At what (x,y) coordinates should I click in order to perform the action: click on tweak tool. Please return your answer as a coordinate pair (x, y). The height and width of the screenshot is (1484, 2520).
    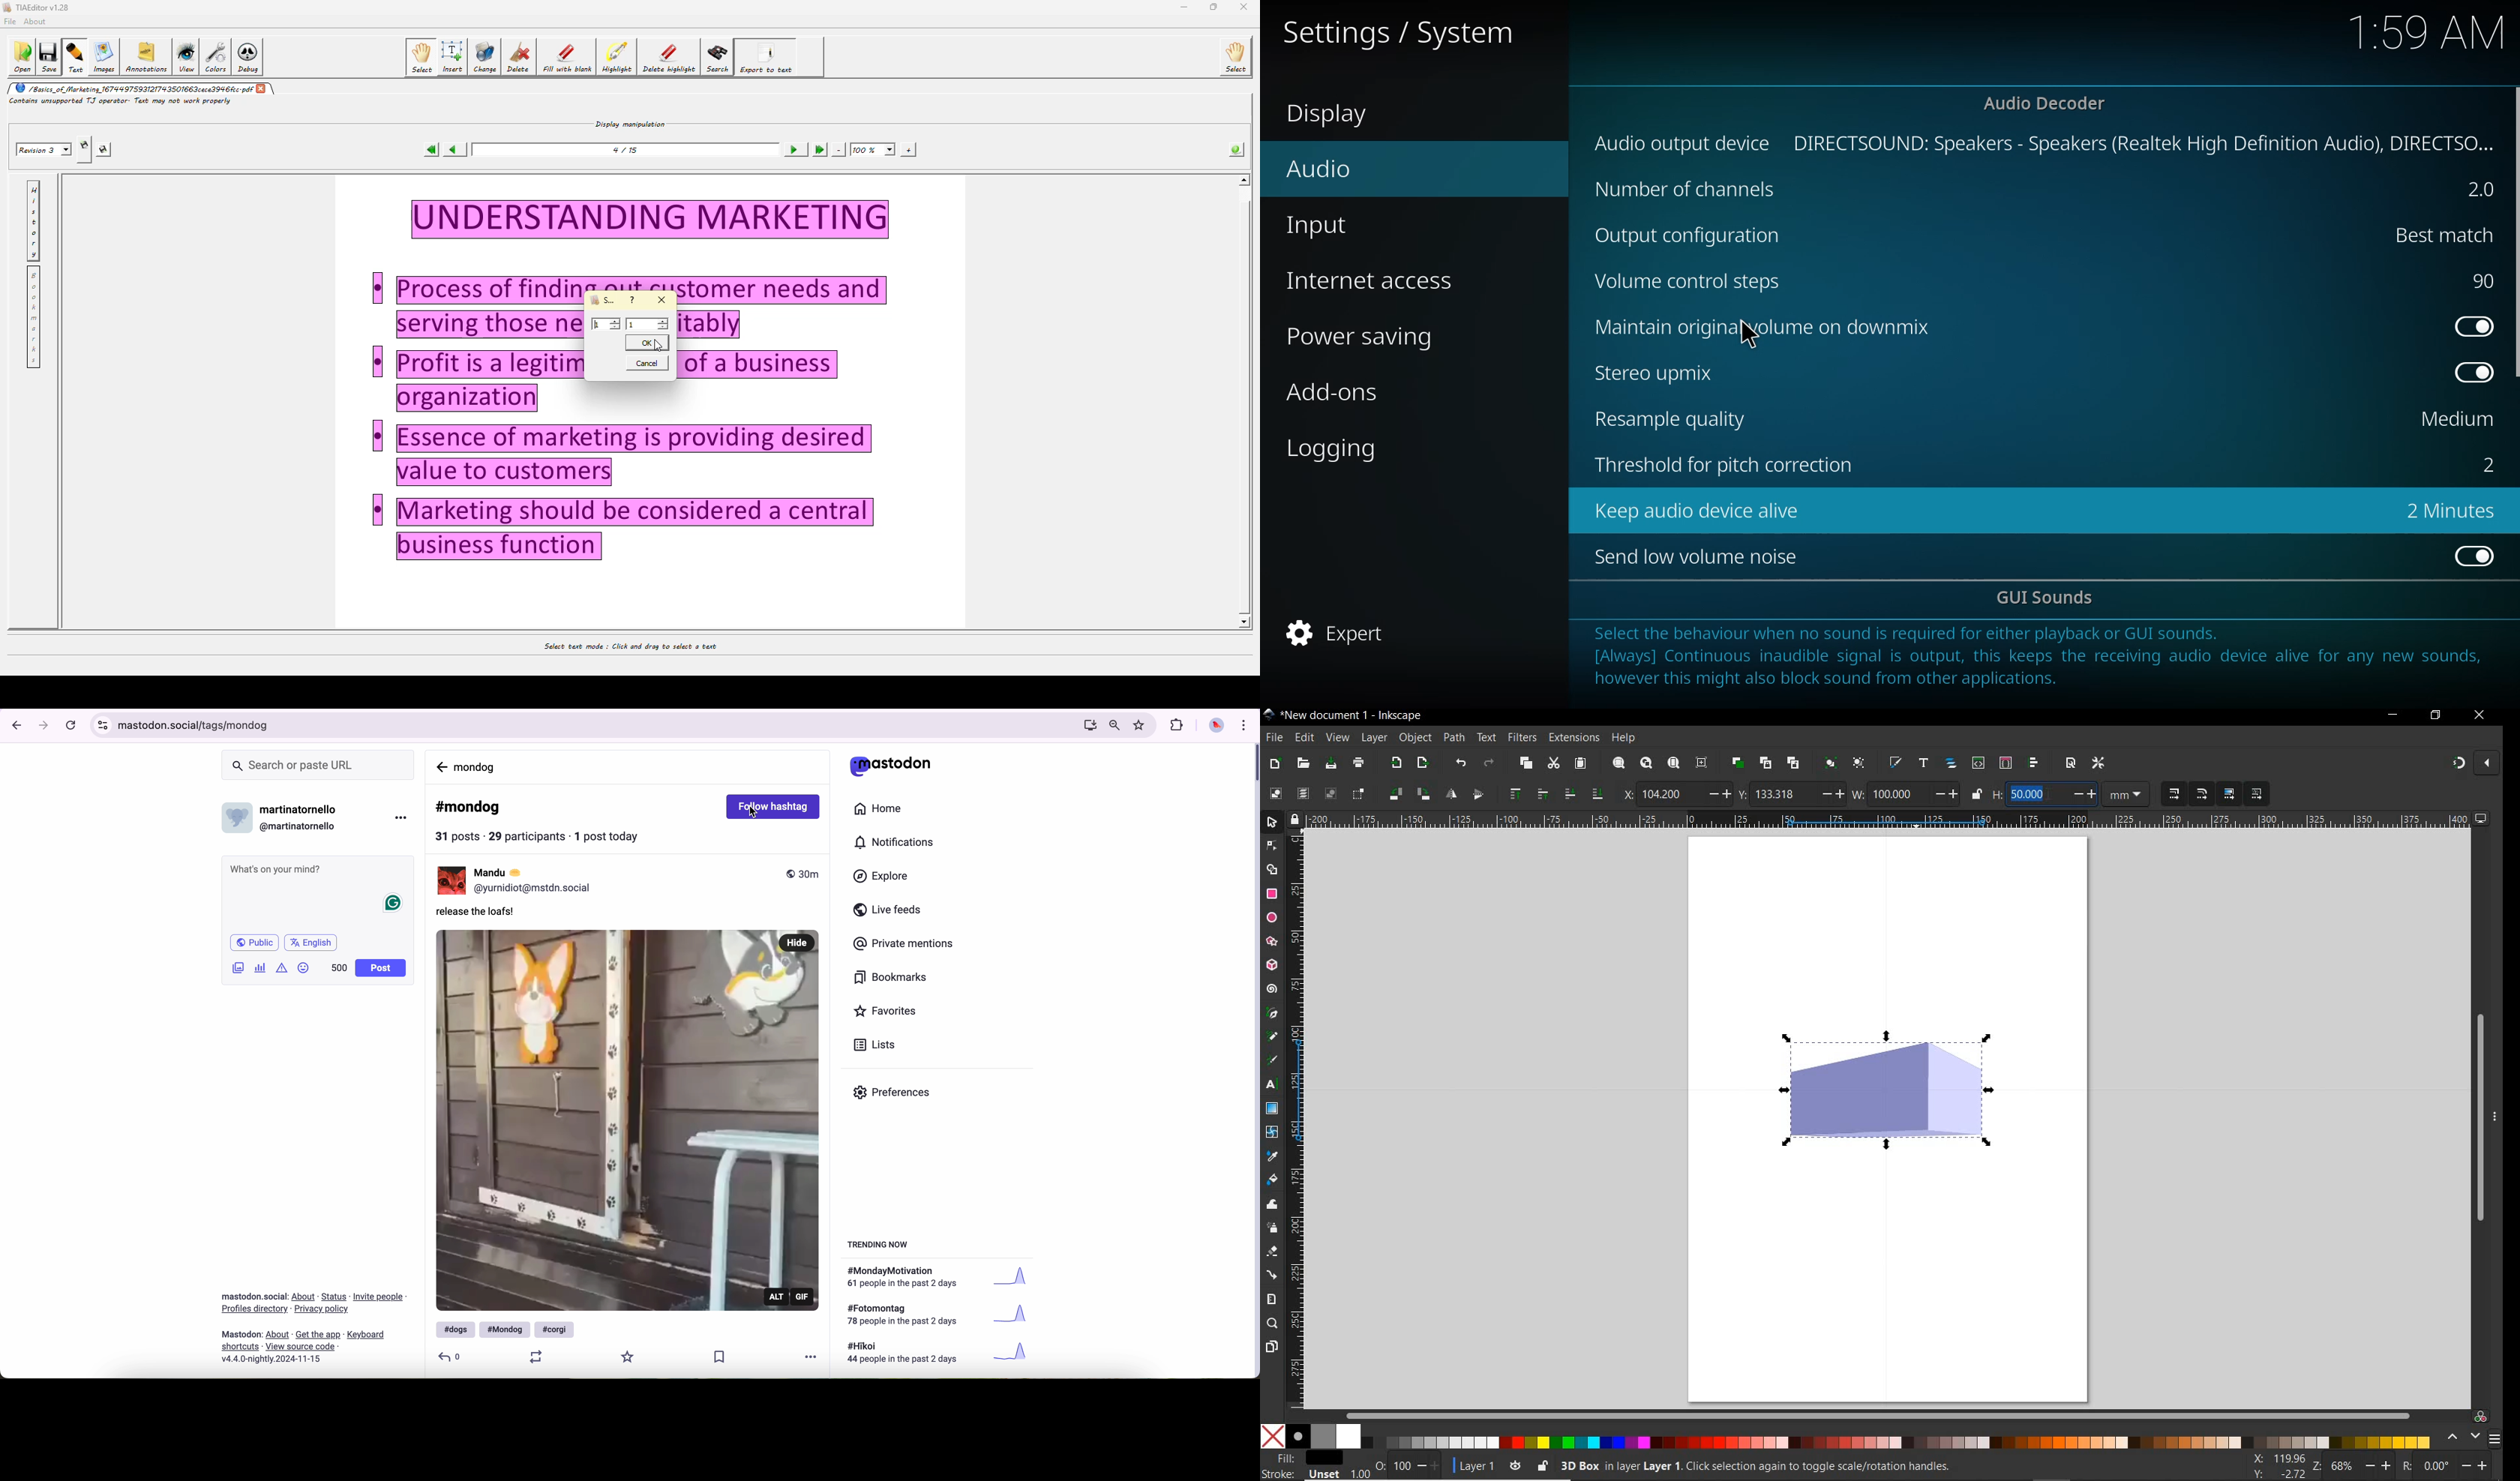
    Looking at the image, I should click on (1272, 1205).